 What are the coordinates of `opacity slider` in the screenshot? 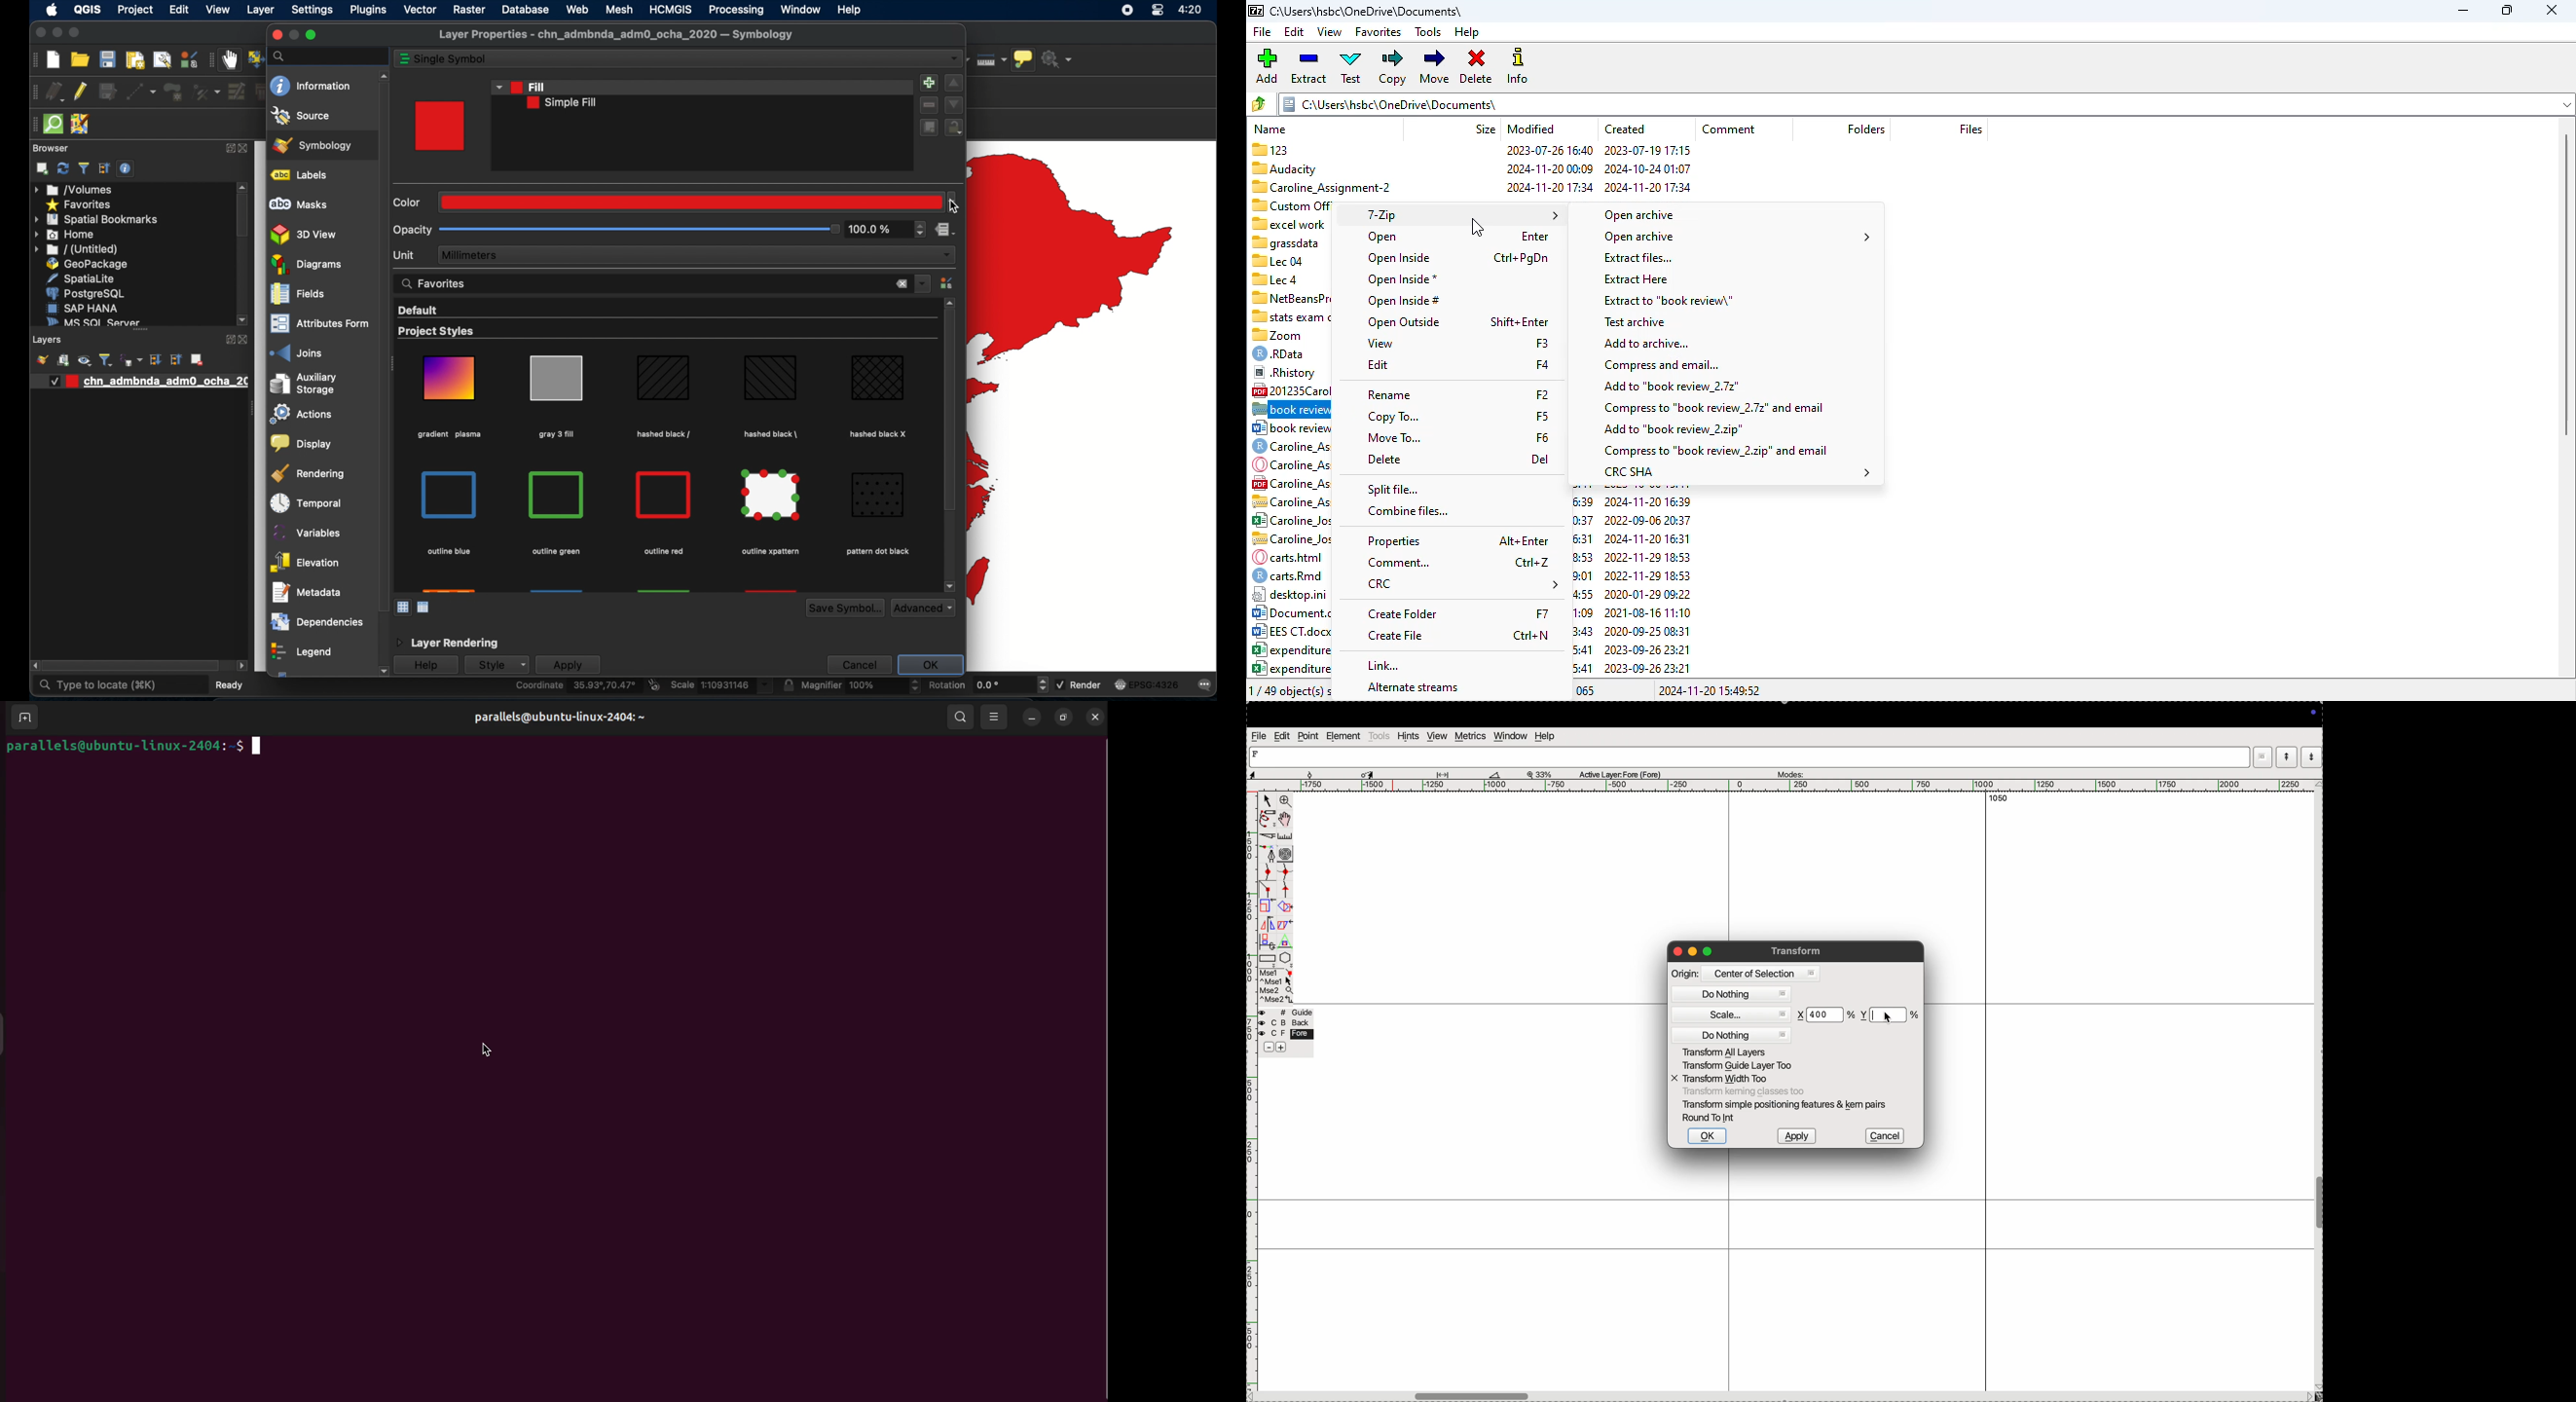 It's located at (639, 230).